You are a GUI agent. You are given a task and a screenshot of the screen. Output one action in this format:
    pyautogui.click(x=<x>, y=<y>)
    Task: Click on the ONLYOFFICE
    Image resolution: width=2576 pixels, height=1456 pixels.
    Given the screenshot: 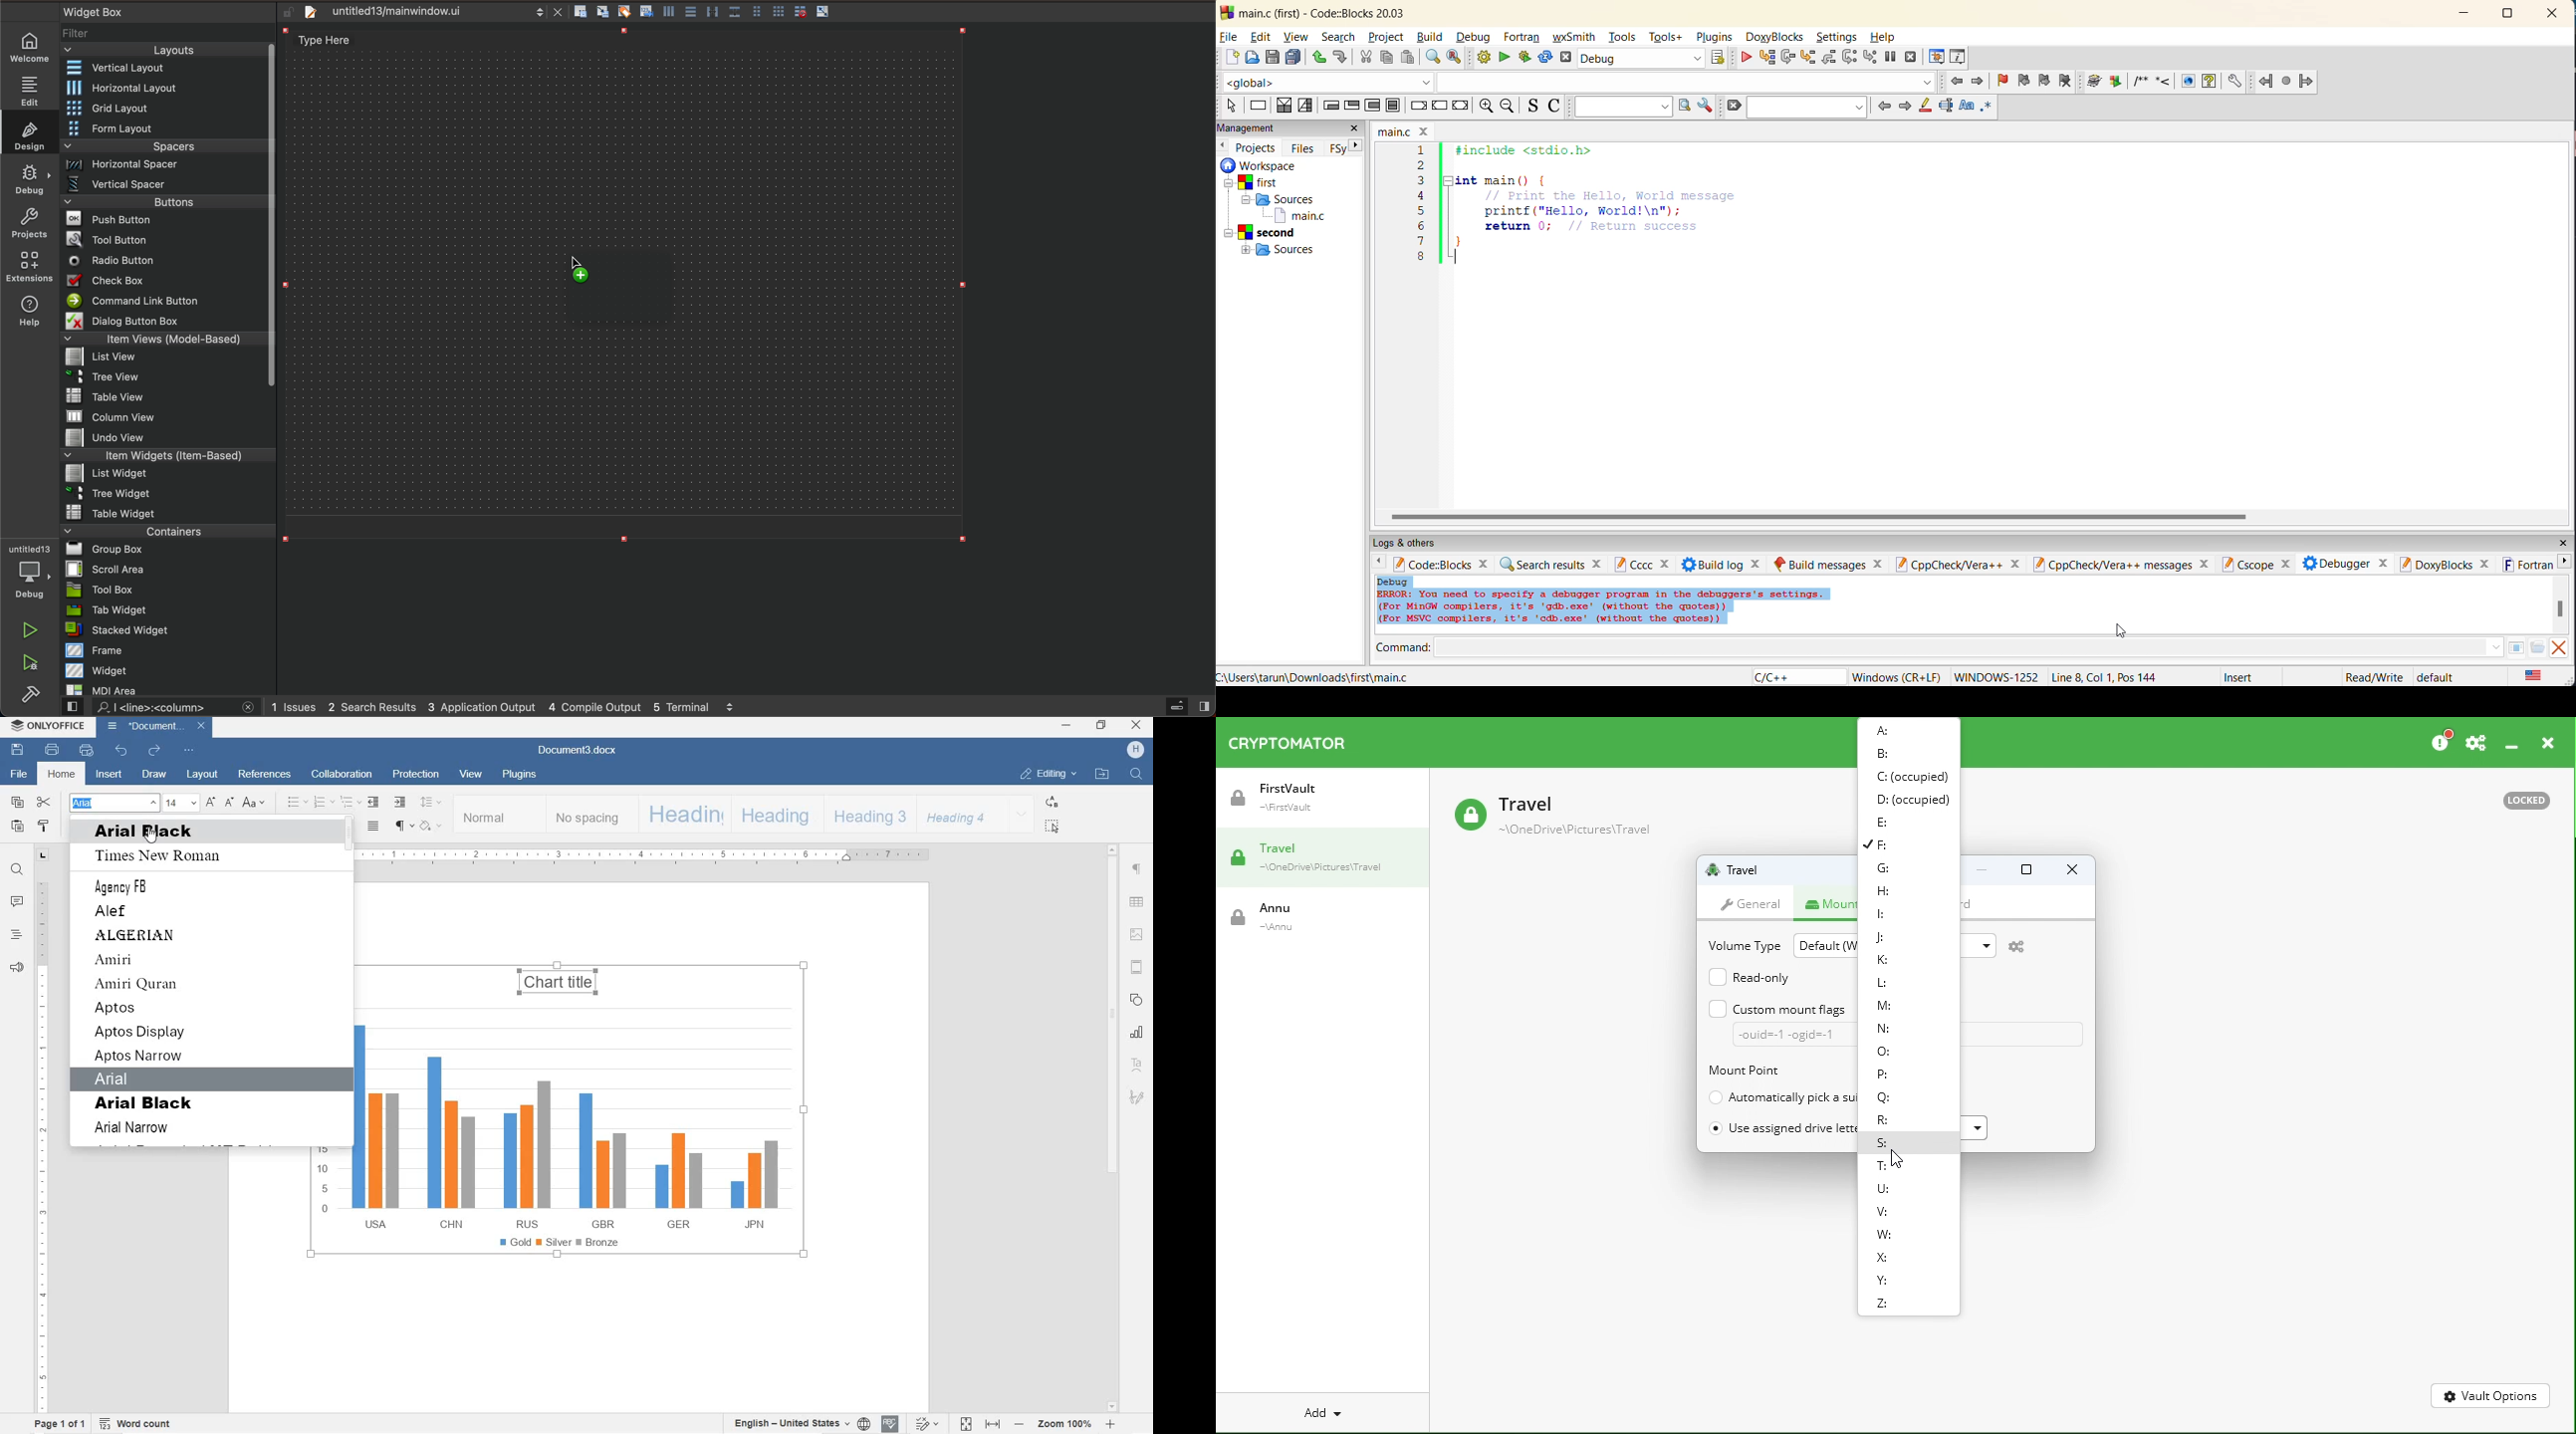 What is the action you would take?
    pyautogui.click(x=48, y=726)
    